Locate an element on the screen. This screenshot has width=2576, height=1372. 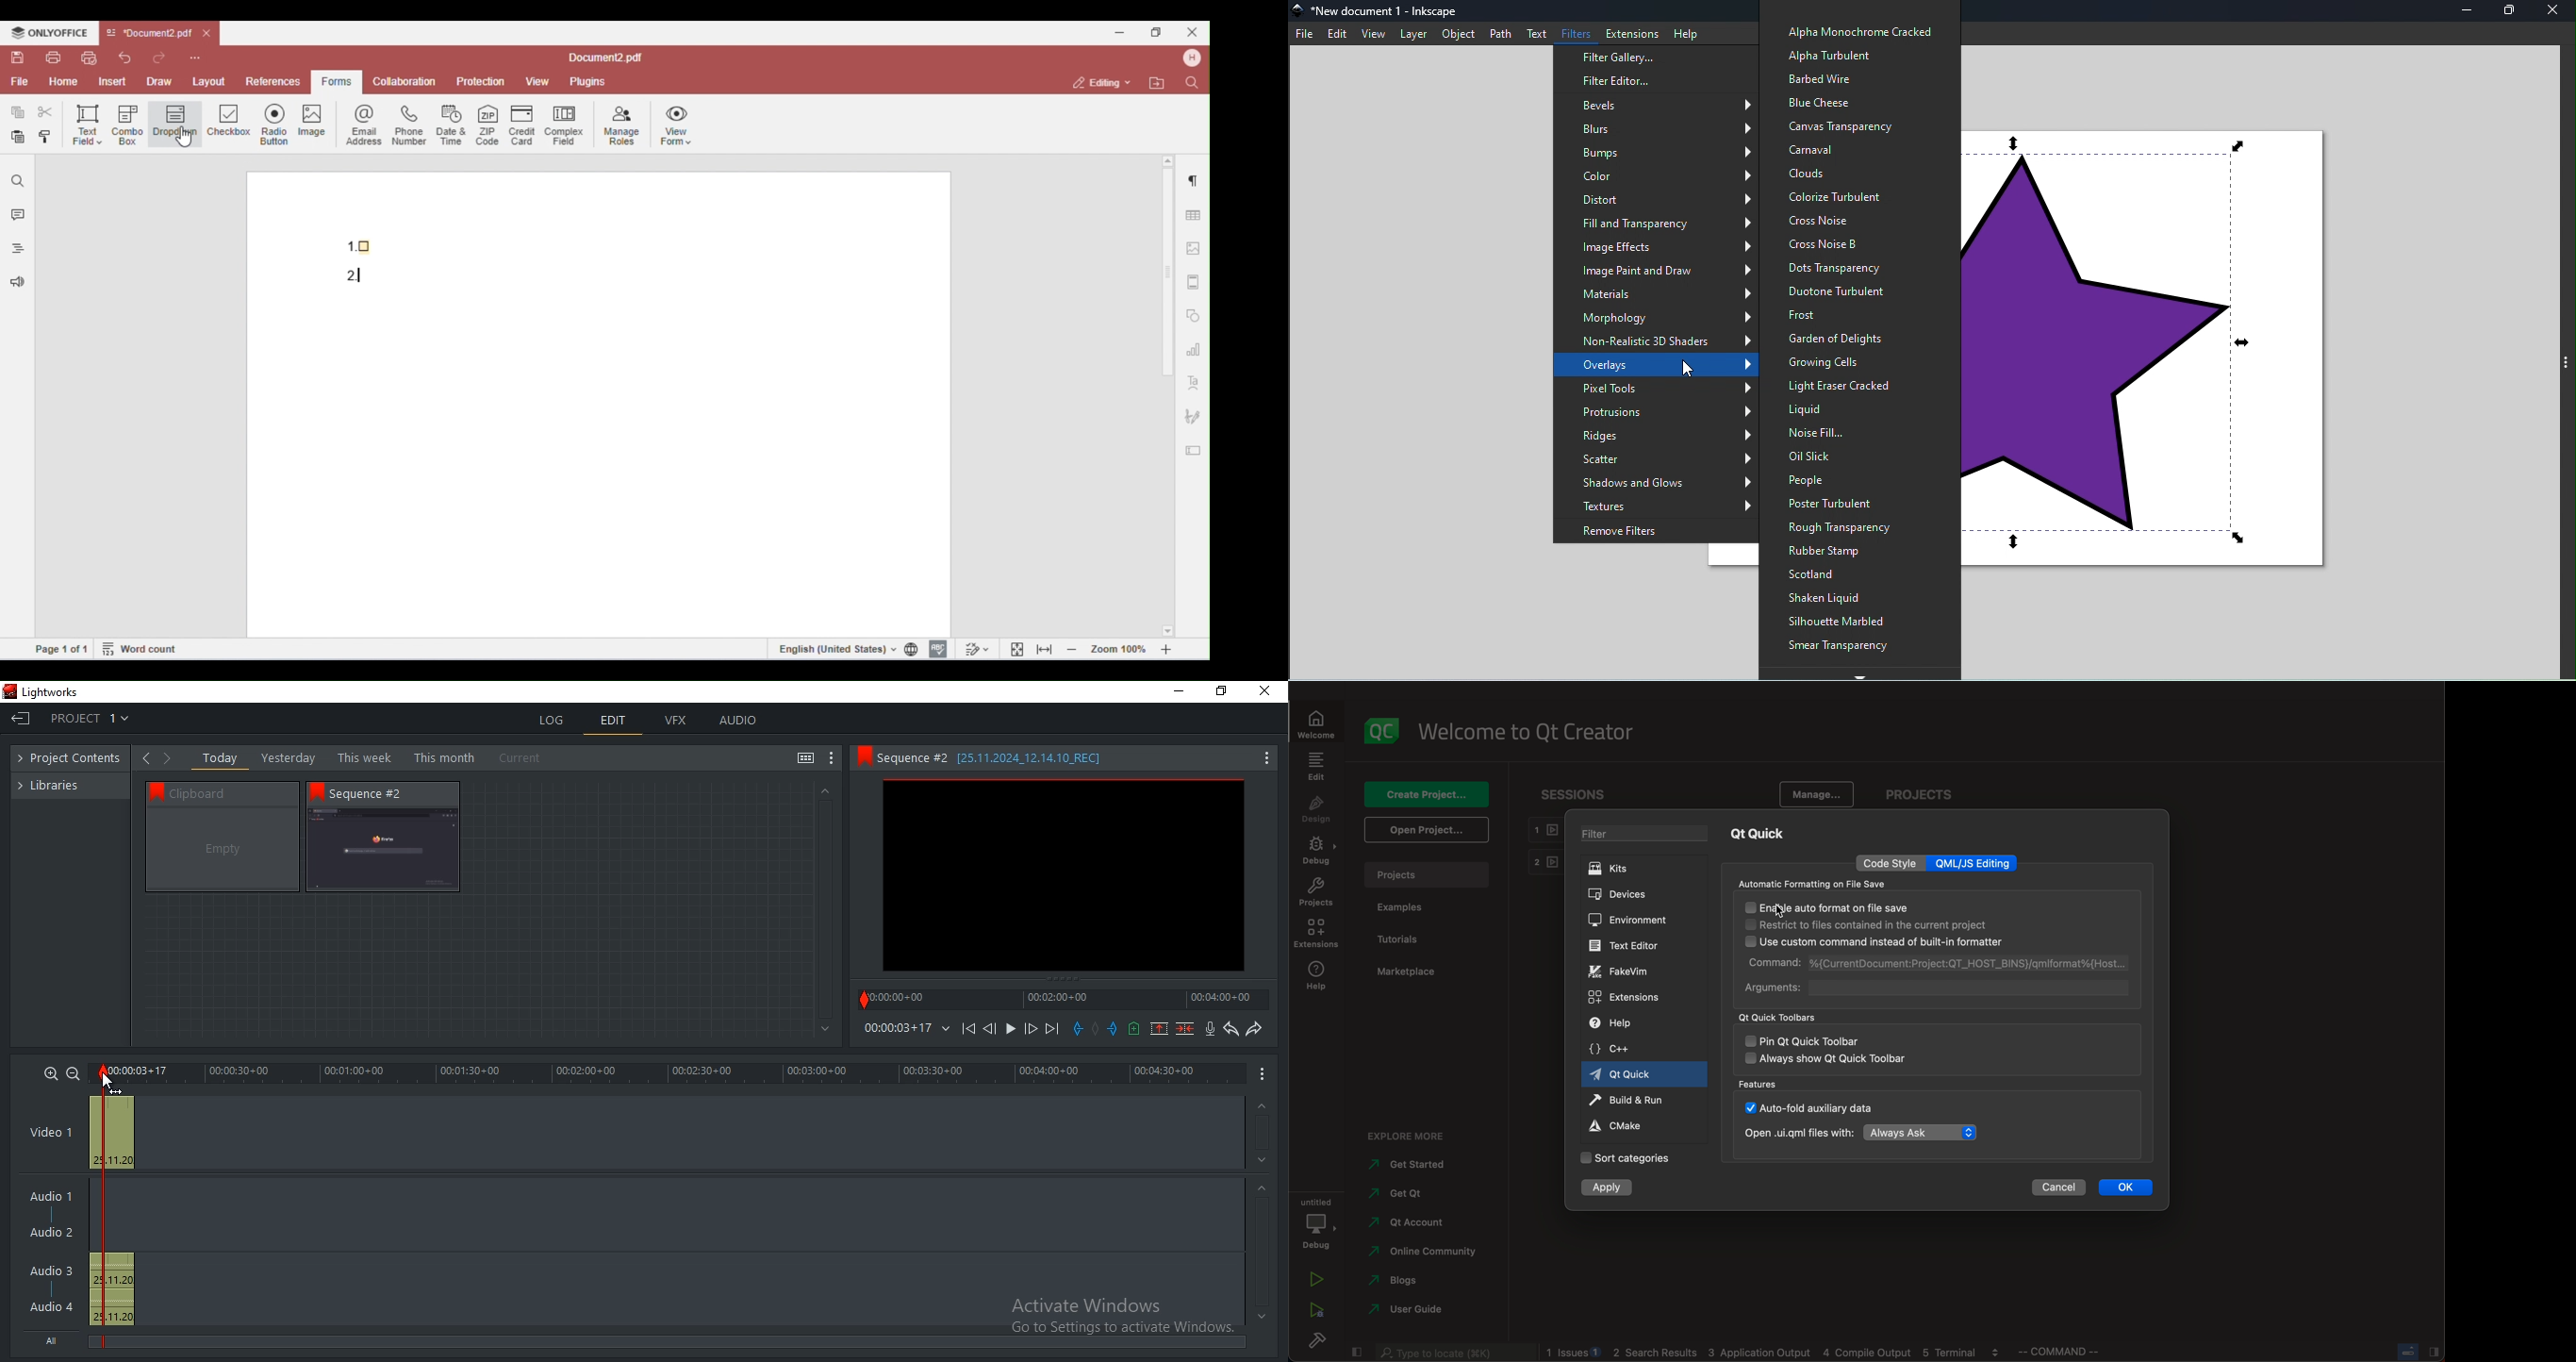
Carnaval is located at coordinates (1851, 149).